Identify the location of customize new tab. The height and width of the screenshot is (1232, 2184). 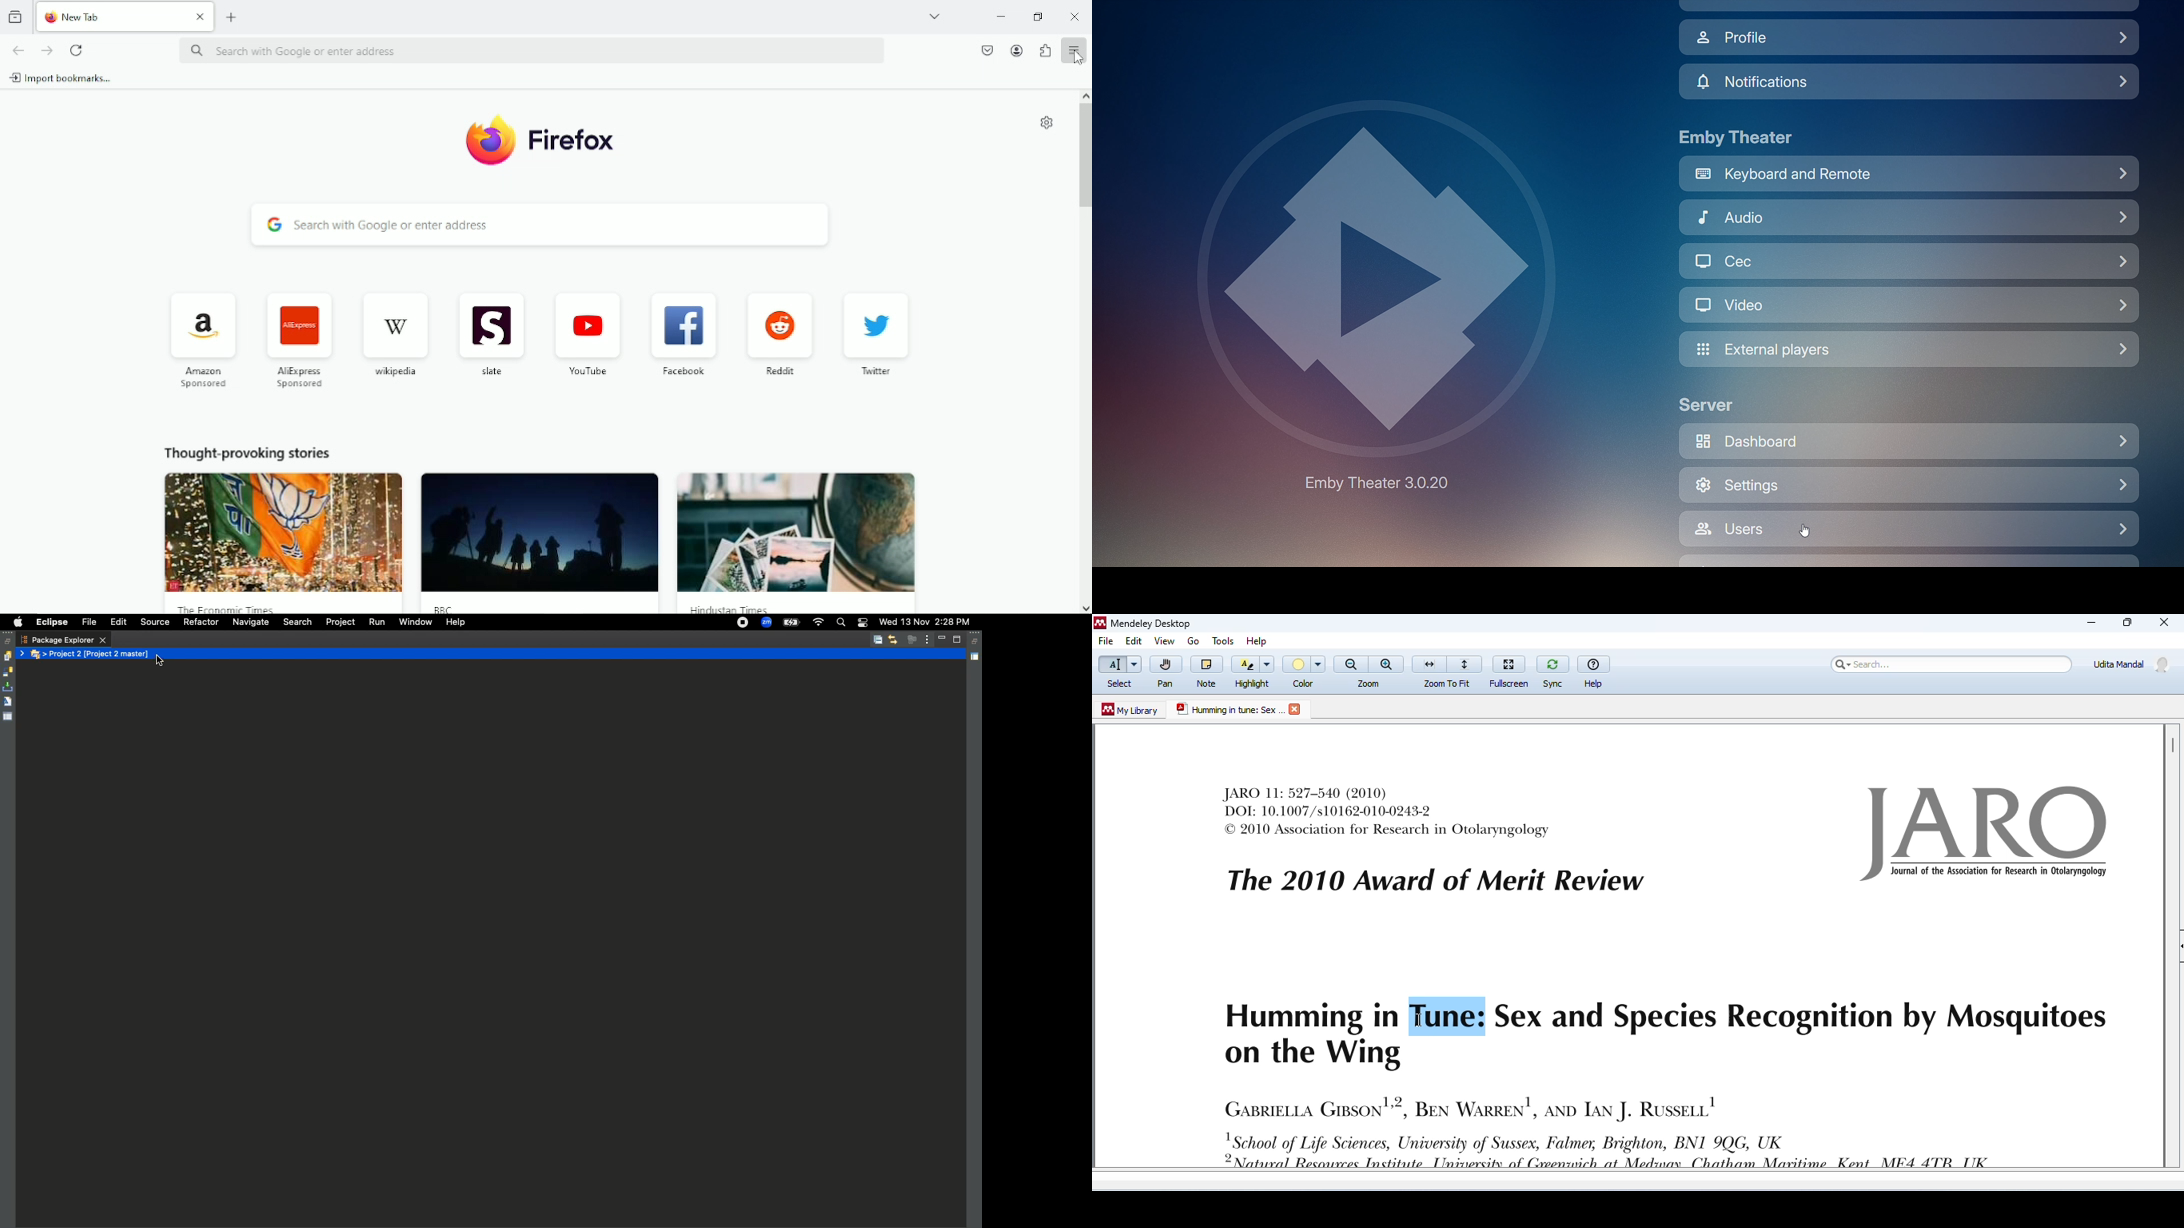
(1048, 122).